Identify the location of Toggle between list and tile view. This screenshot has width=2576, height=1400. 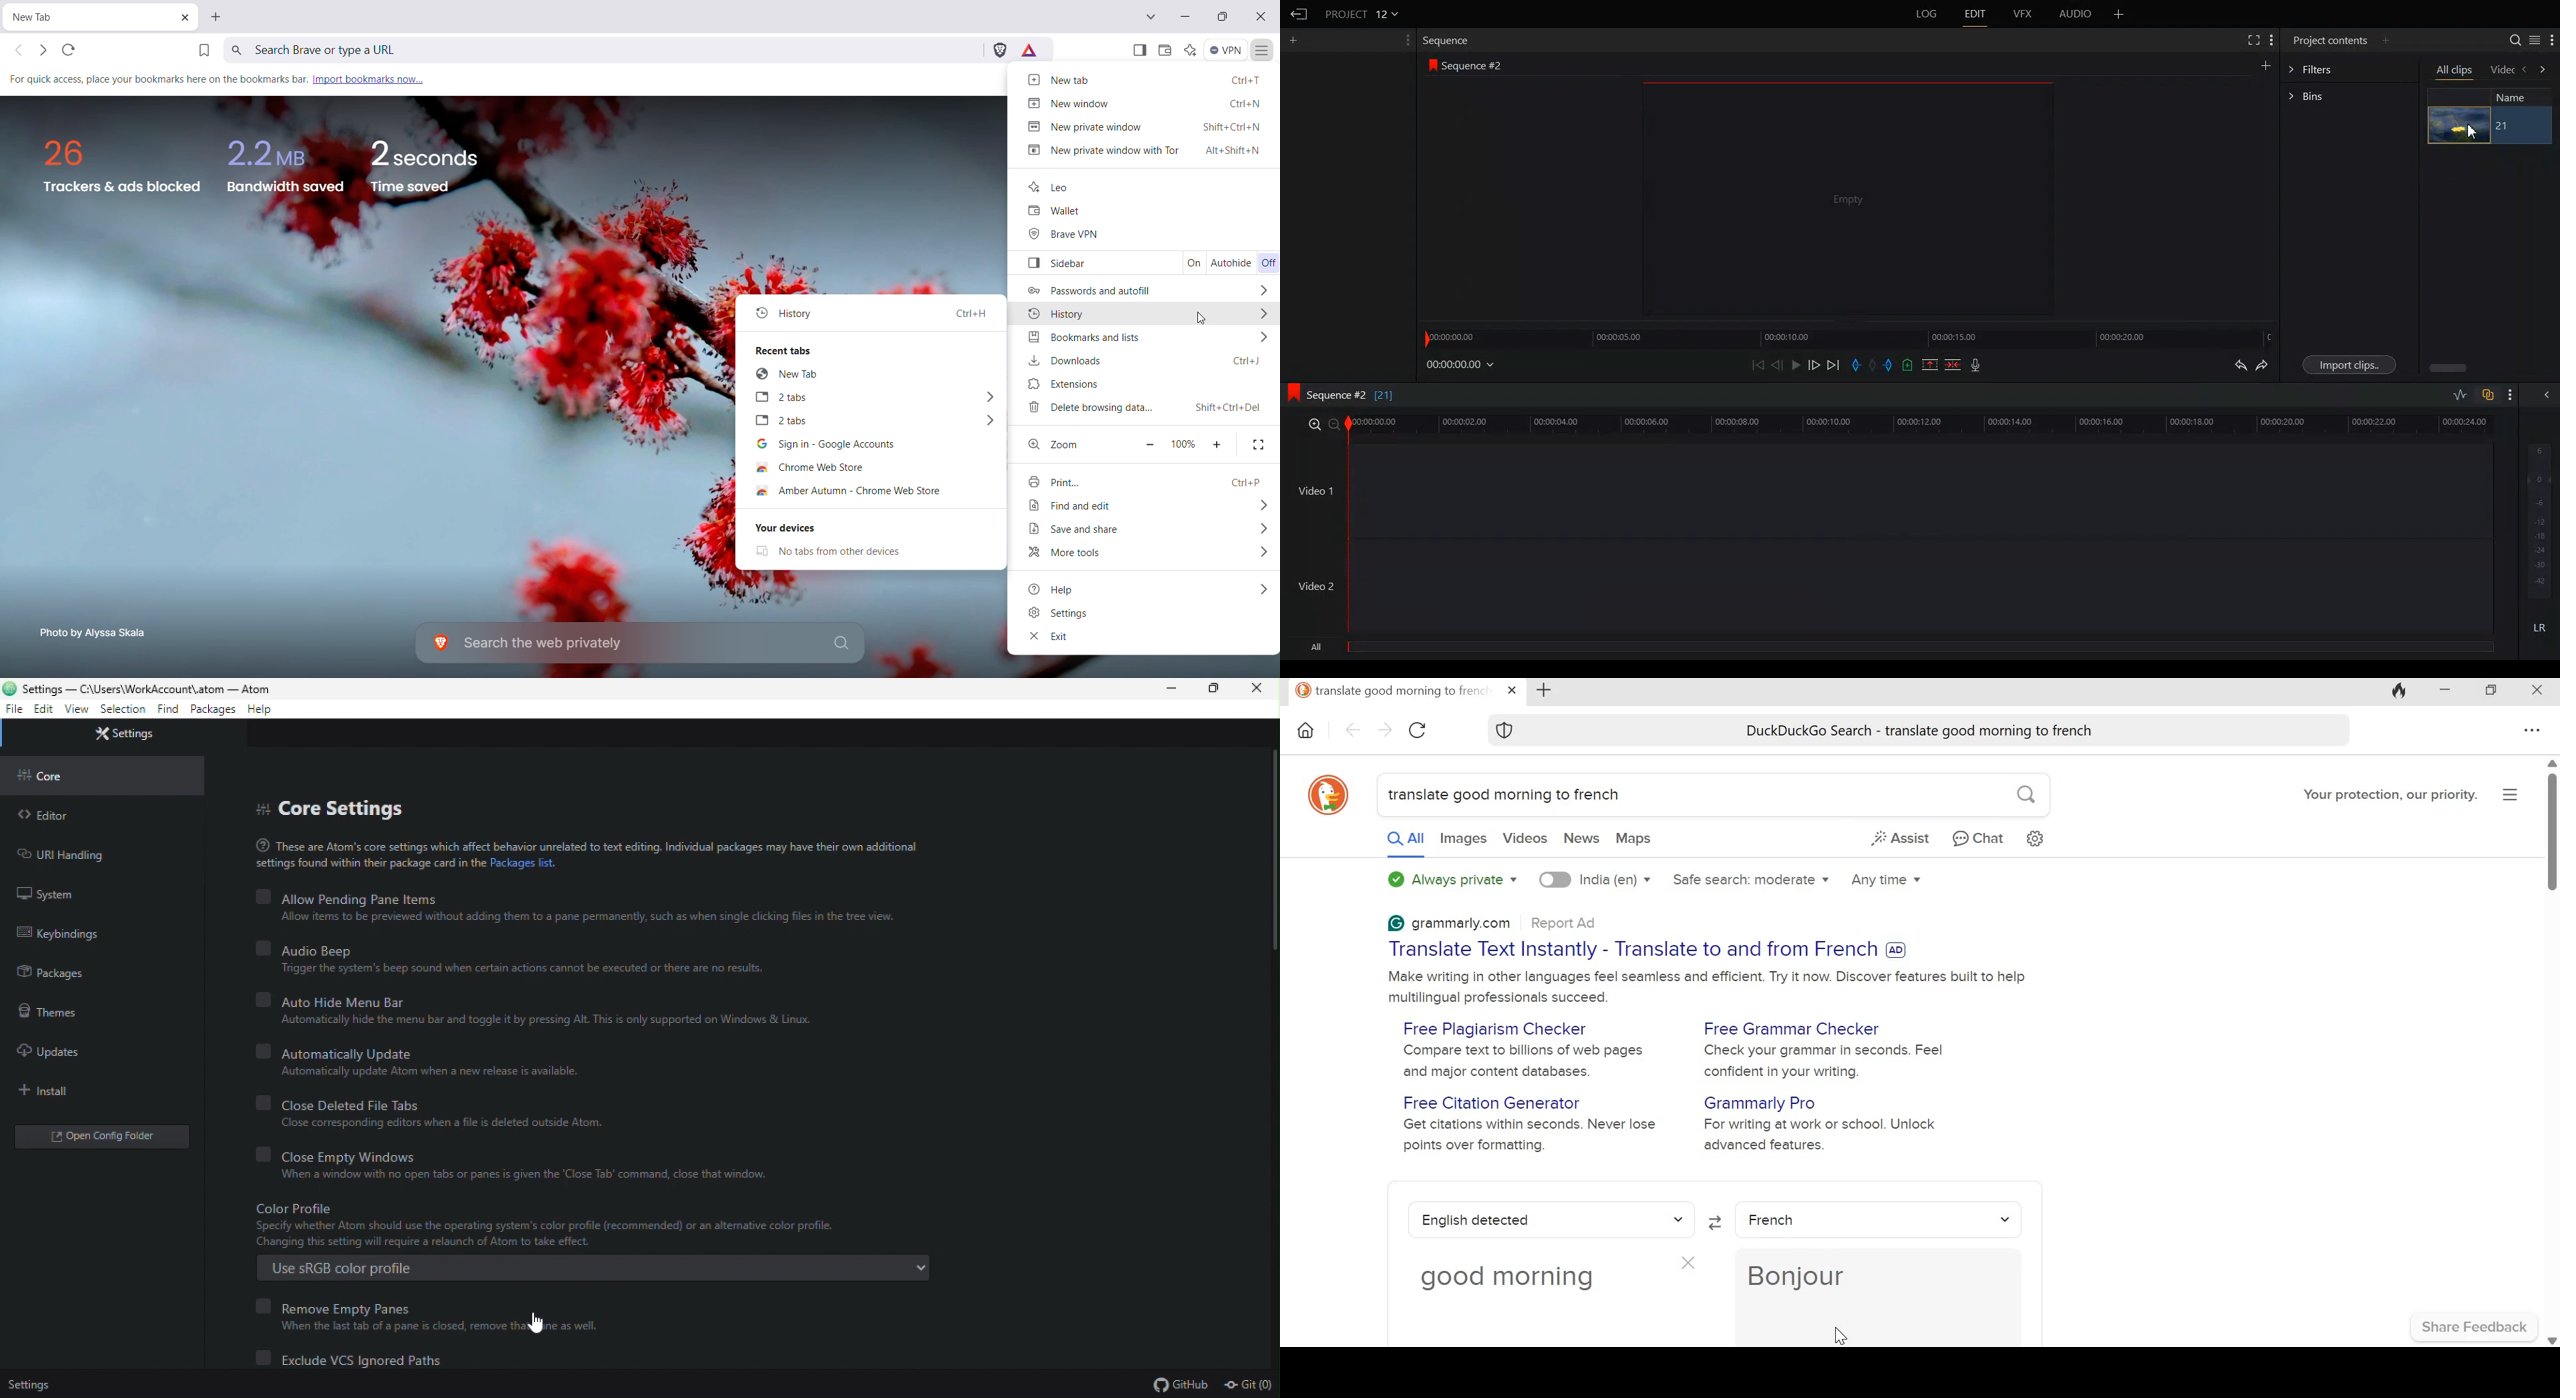
(2534, 39).